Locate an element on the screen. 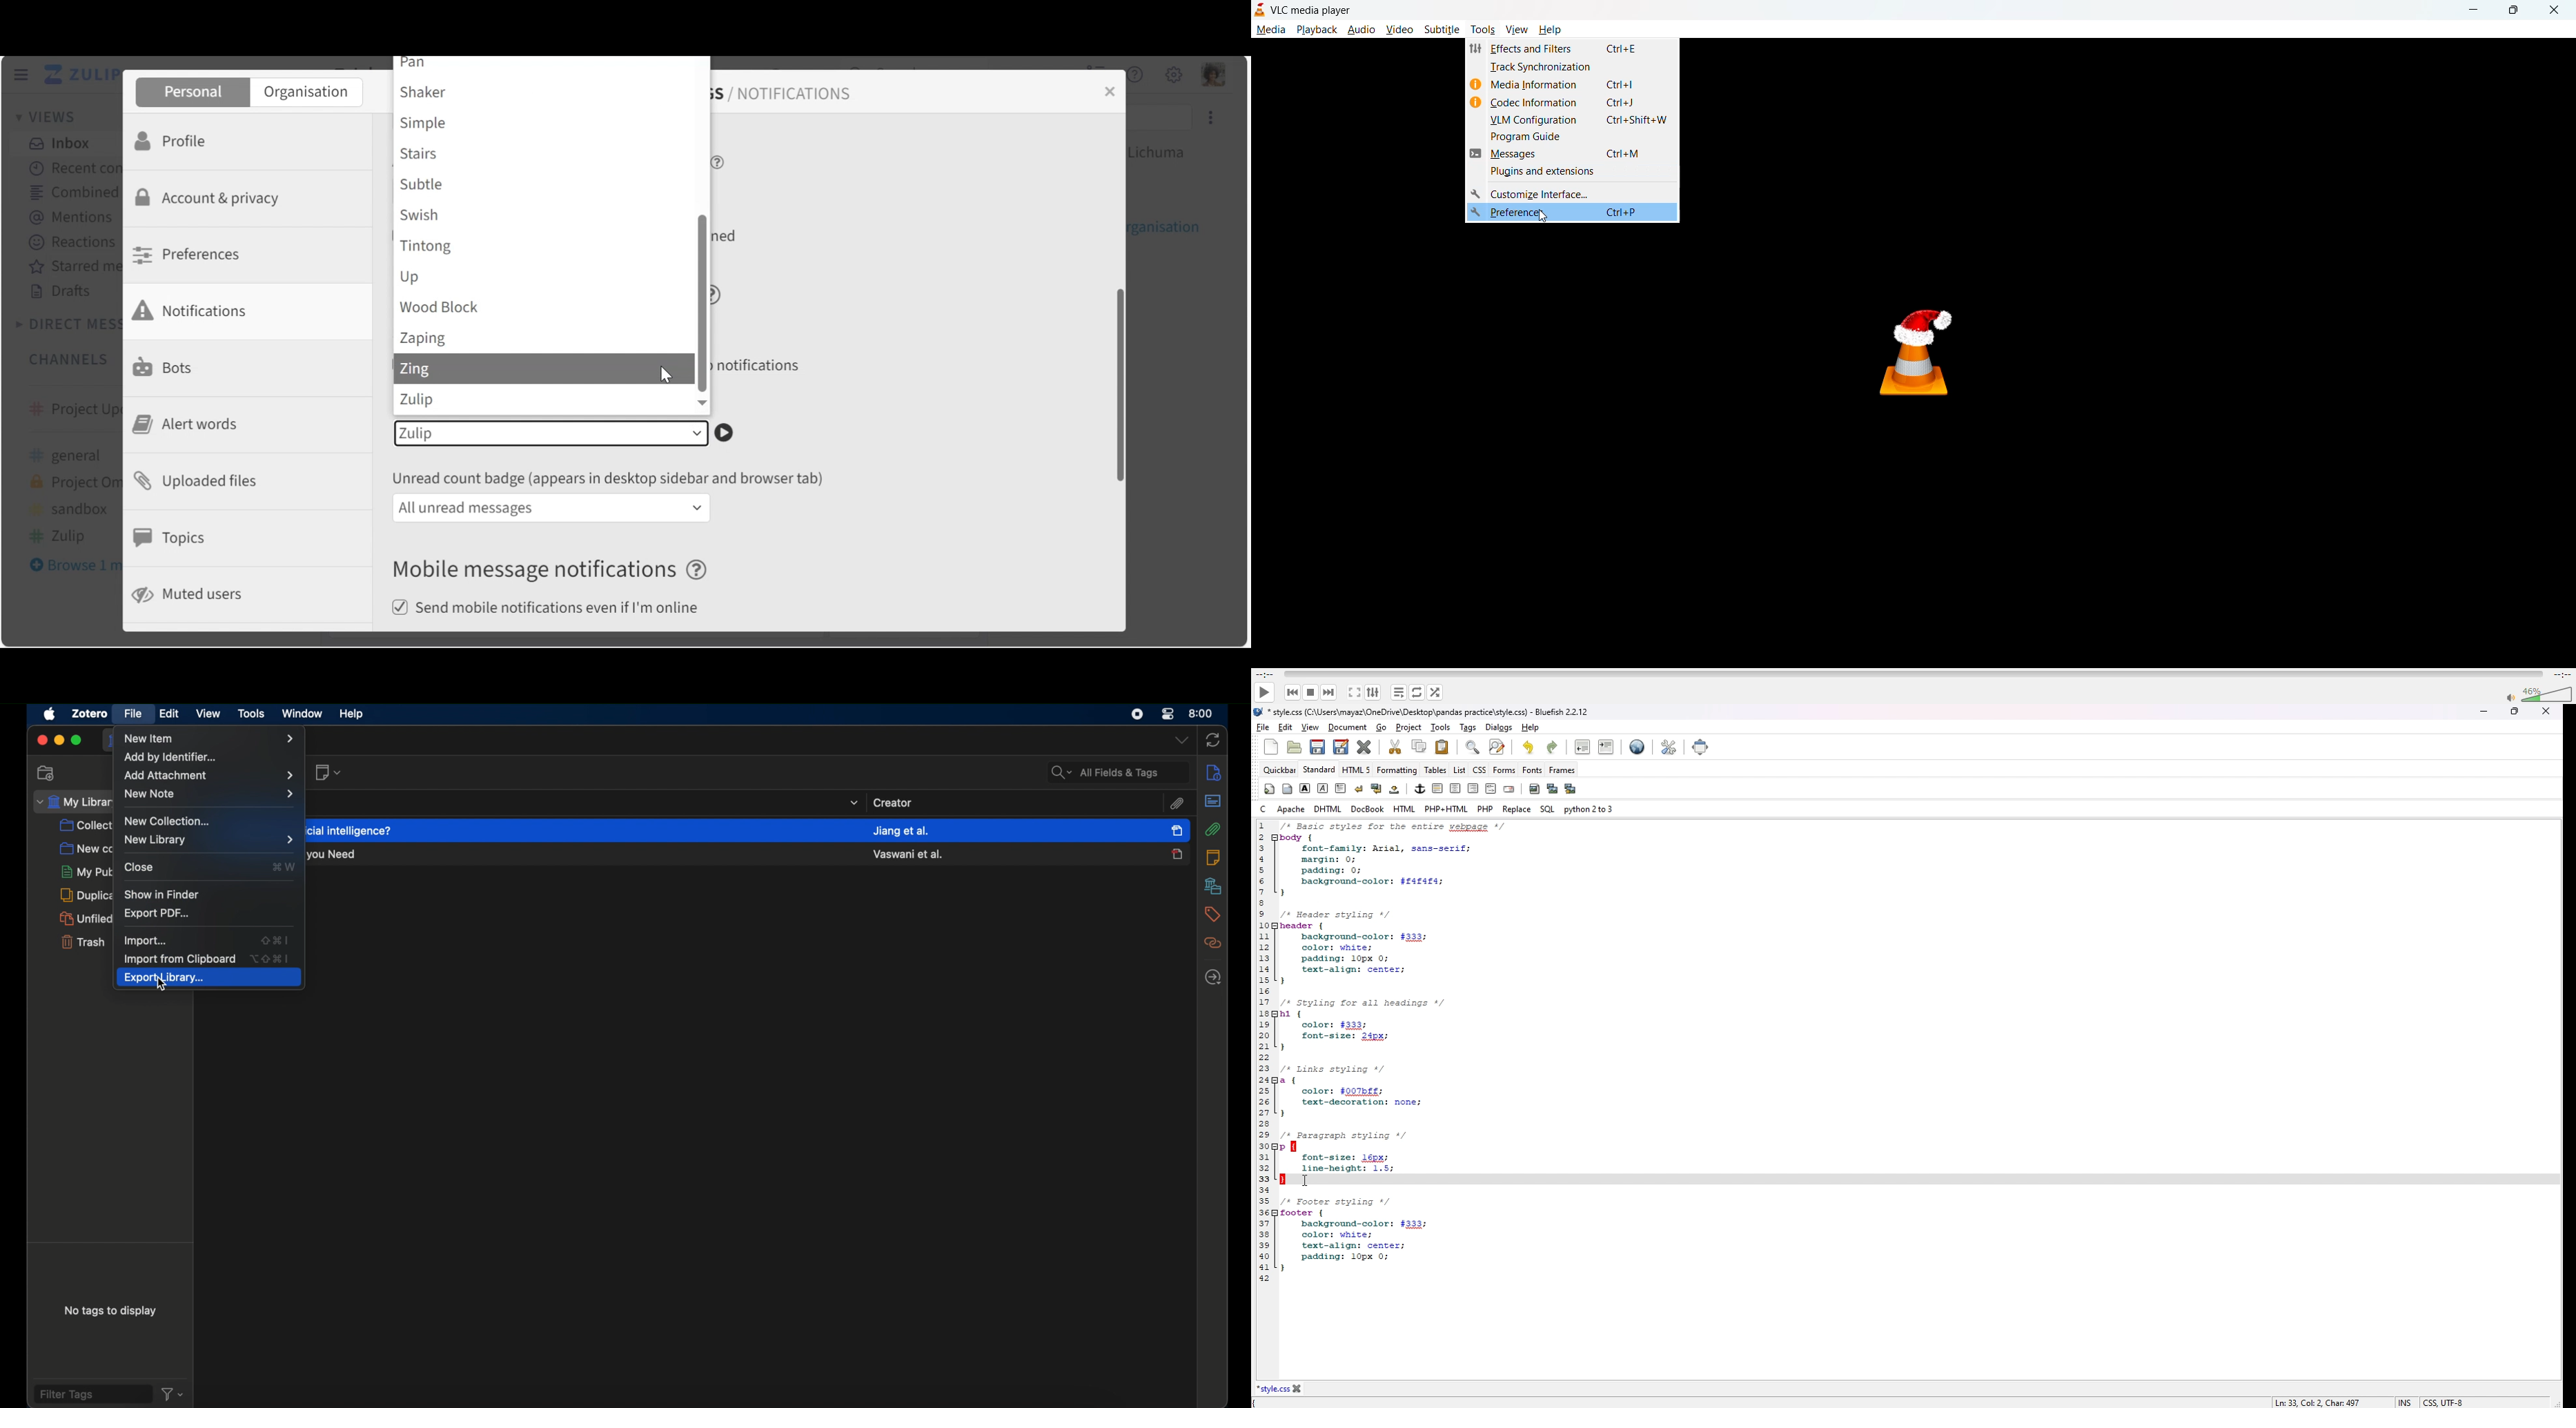 This screenshot has height=1428, width=2576. zotero is located at coordinates (88, 714).